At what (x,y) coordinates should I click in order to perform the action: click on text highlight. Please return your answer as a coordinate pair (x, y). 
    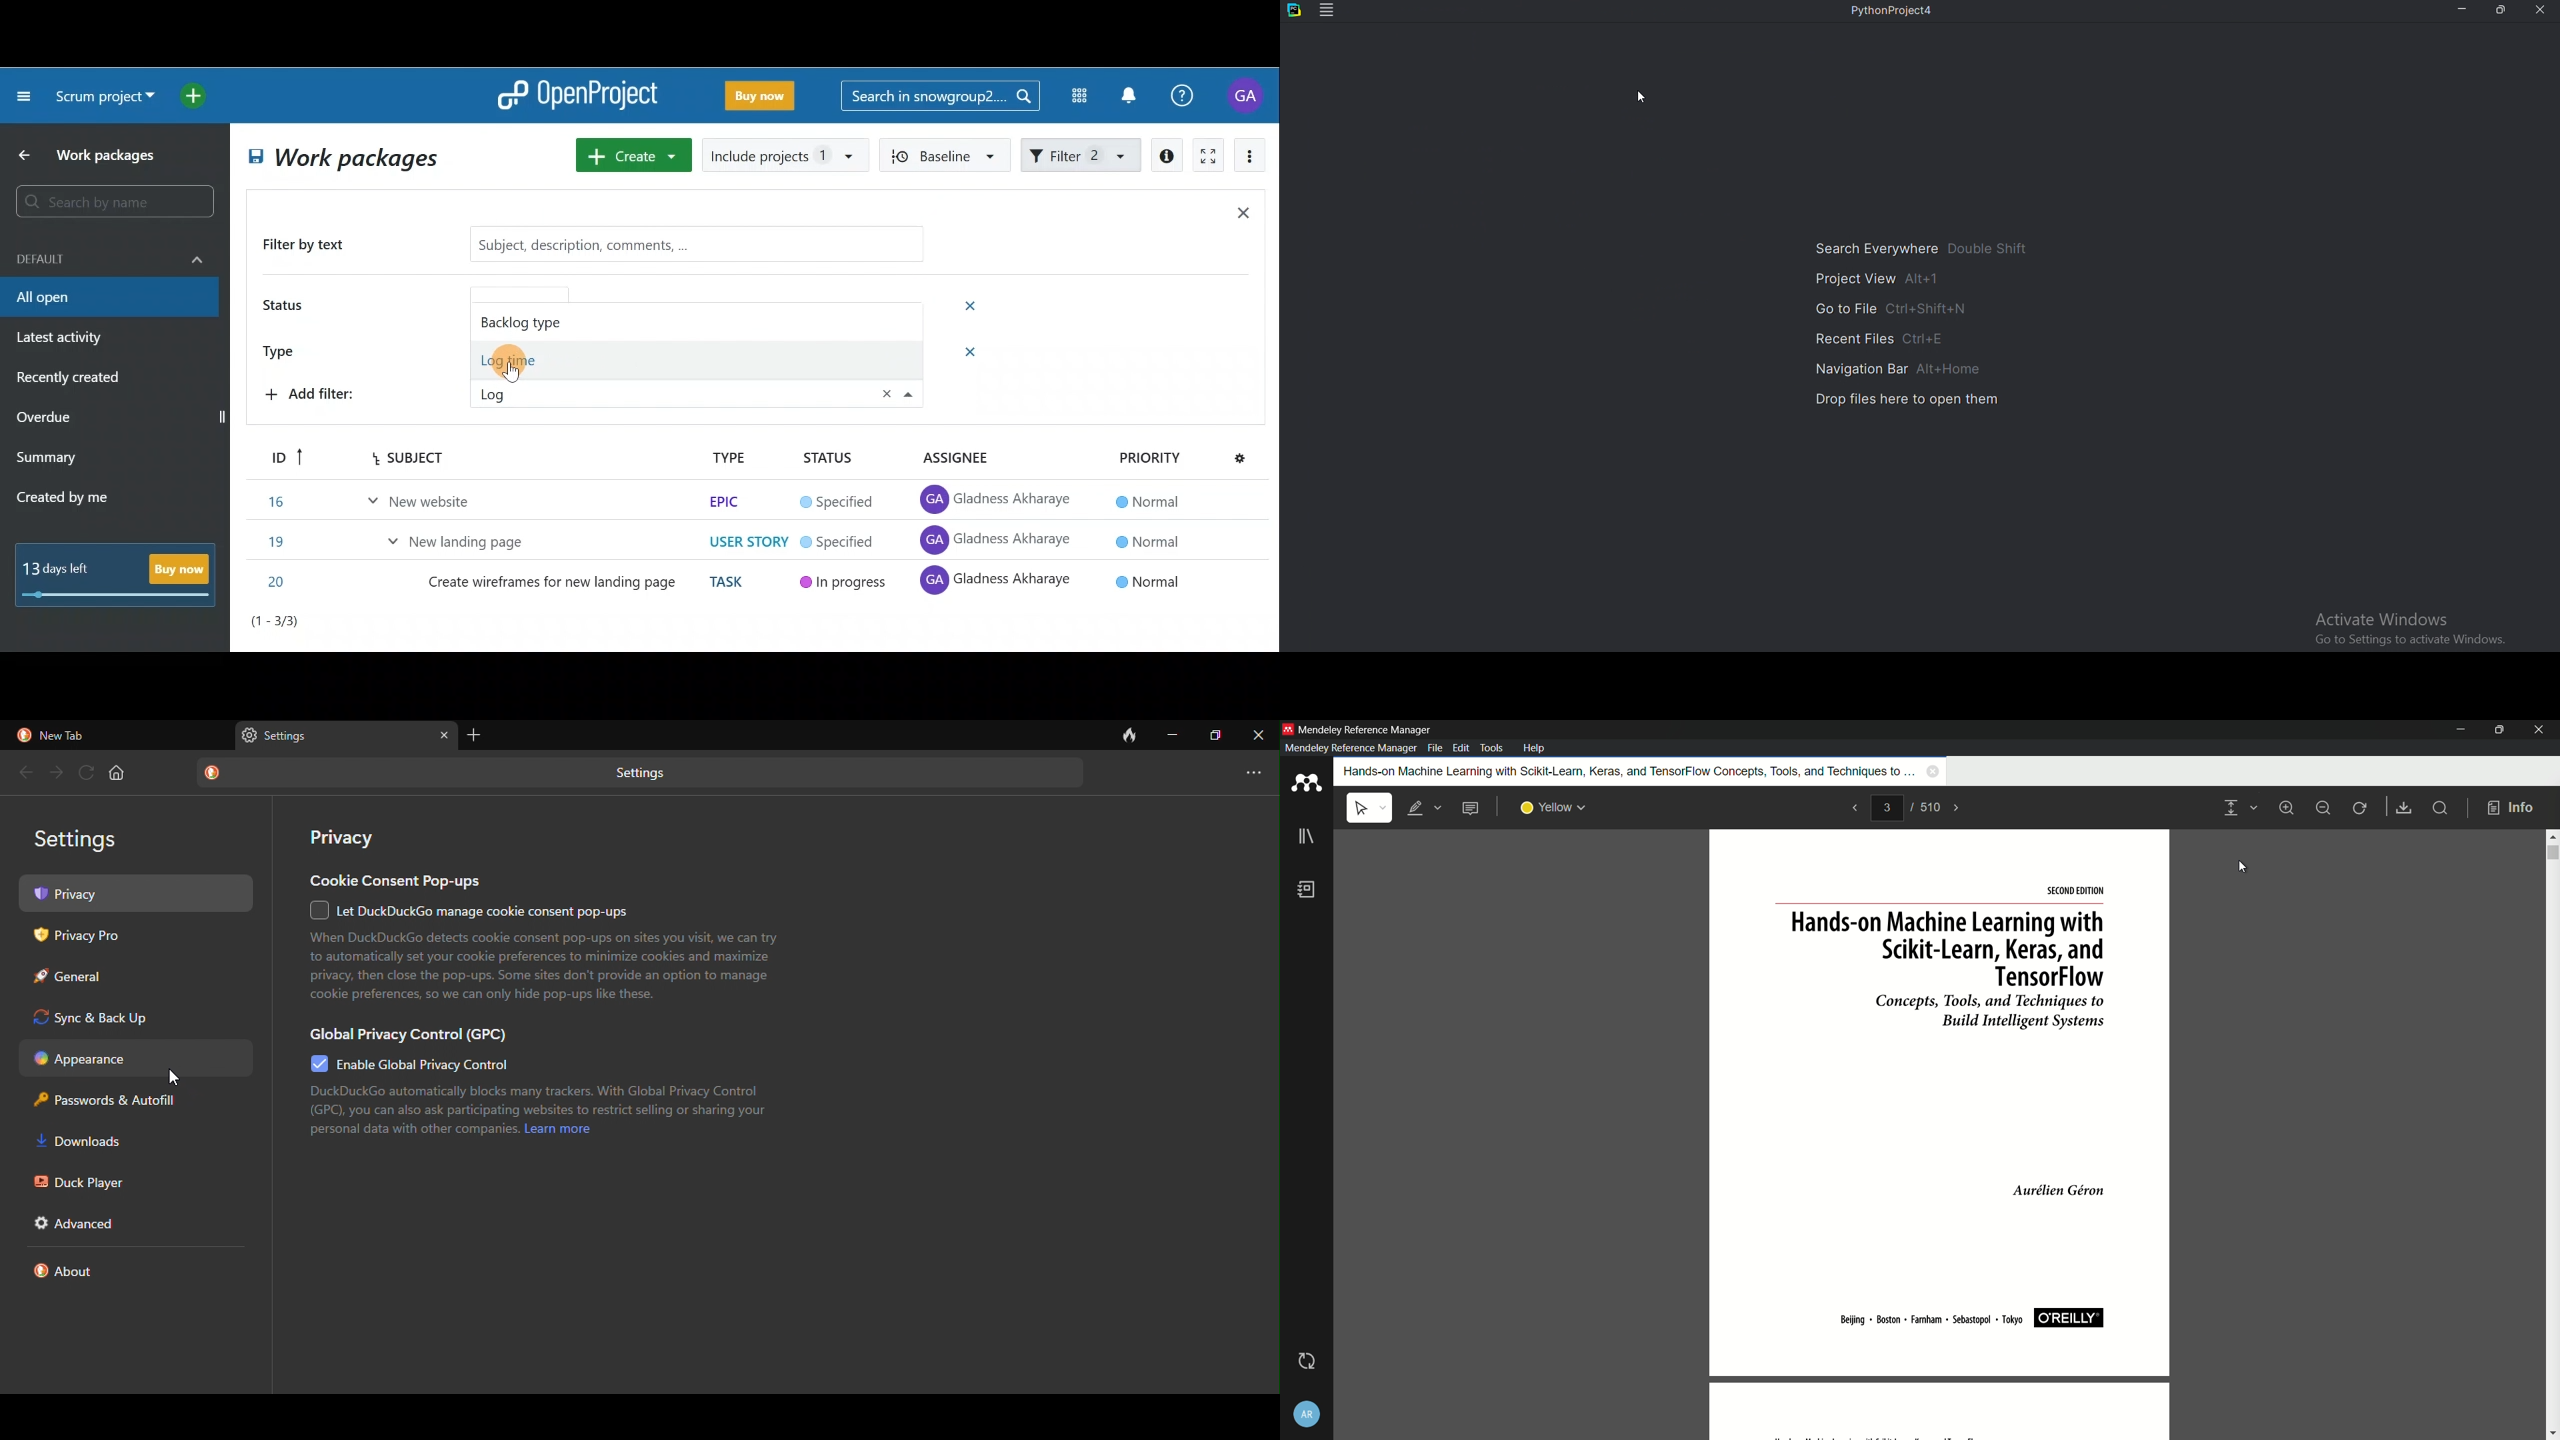
    Looking at the image, I should click on (1423, 809).